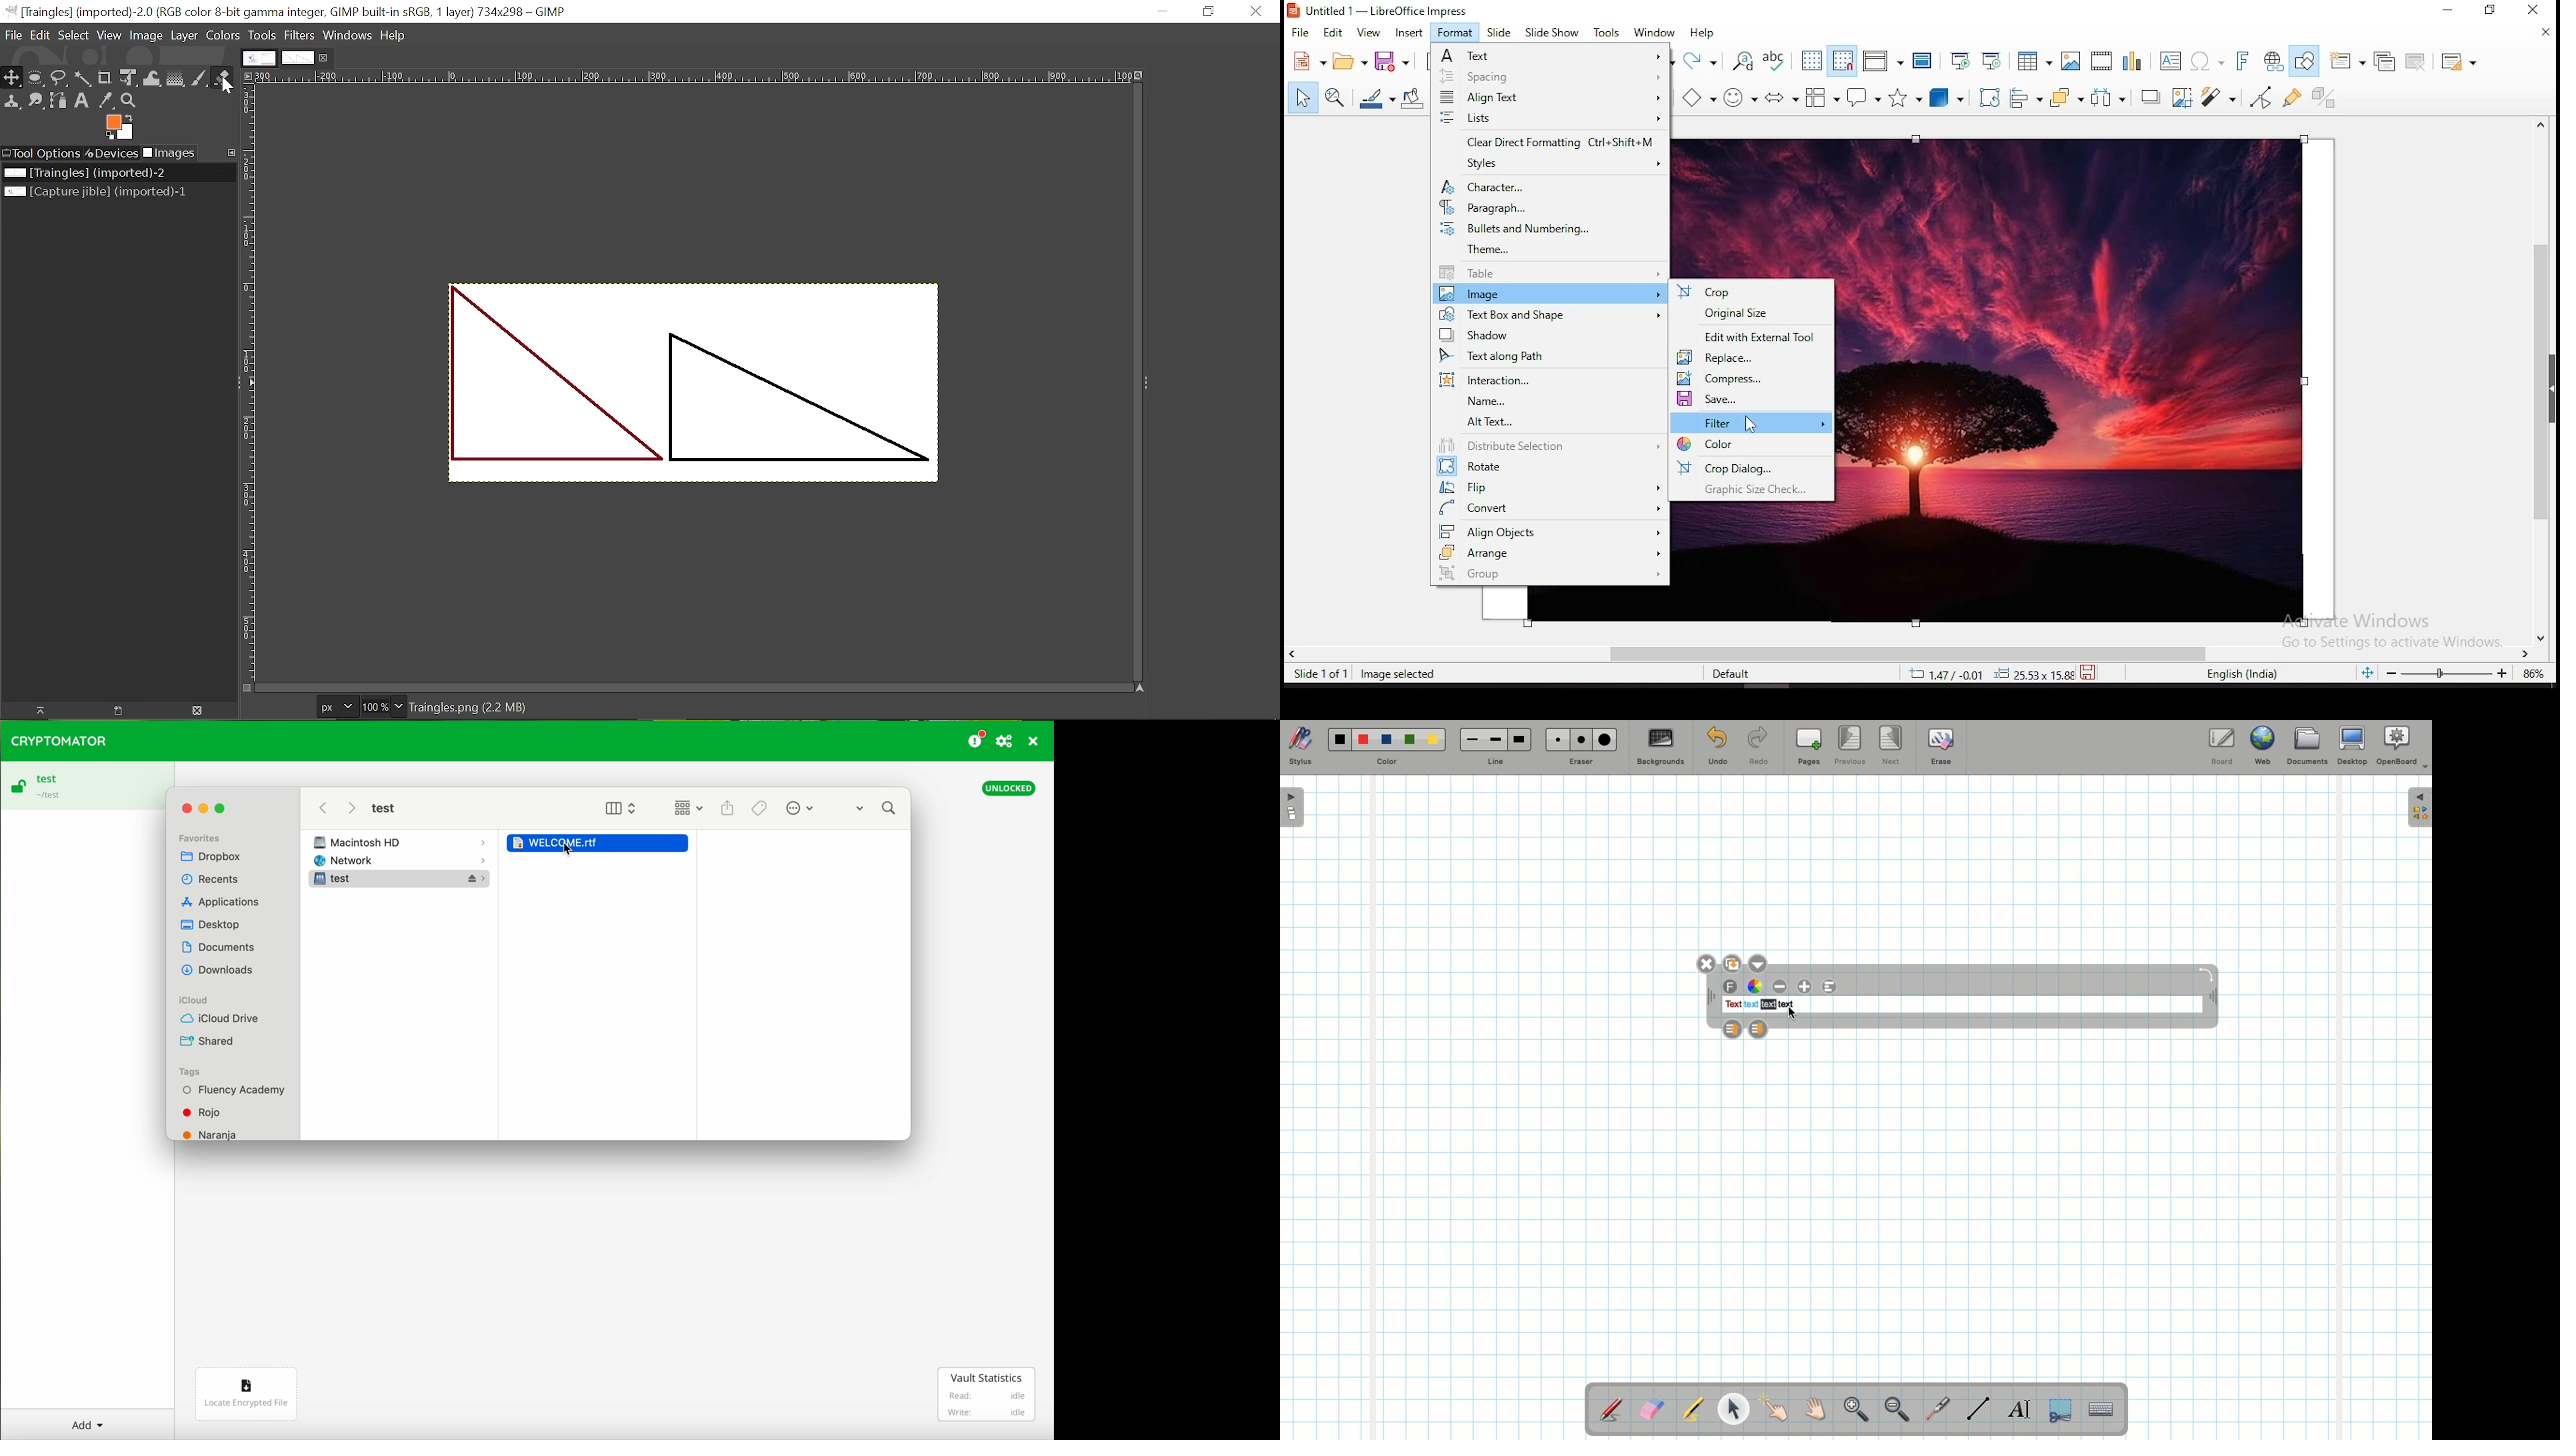  I want to click on alt text, so click(1552, 423).